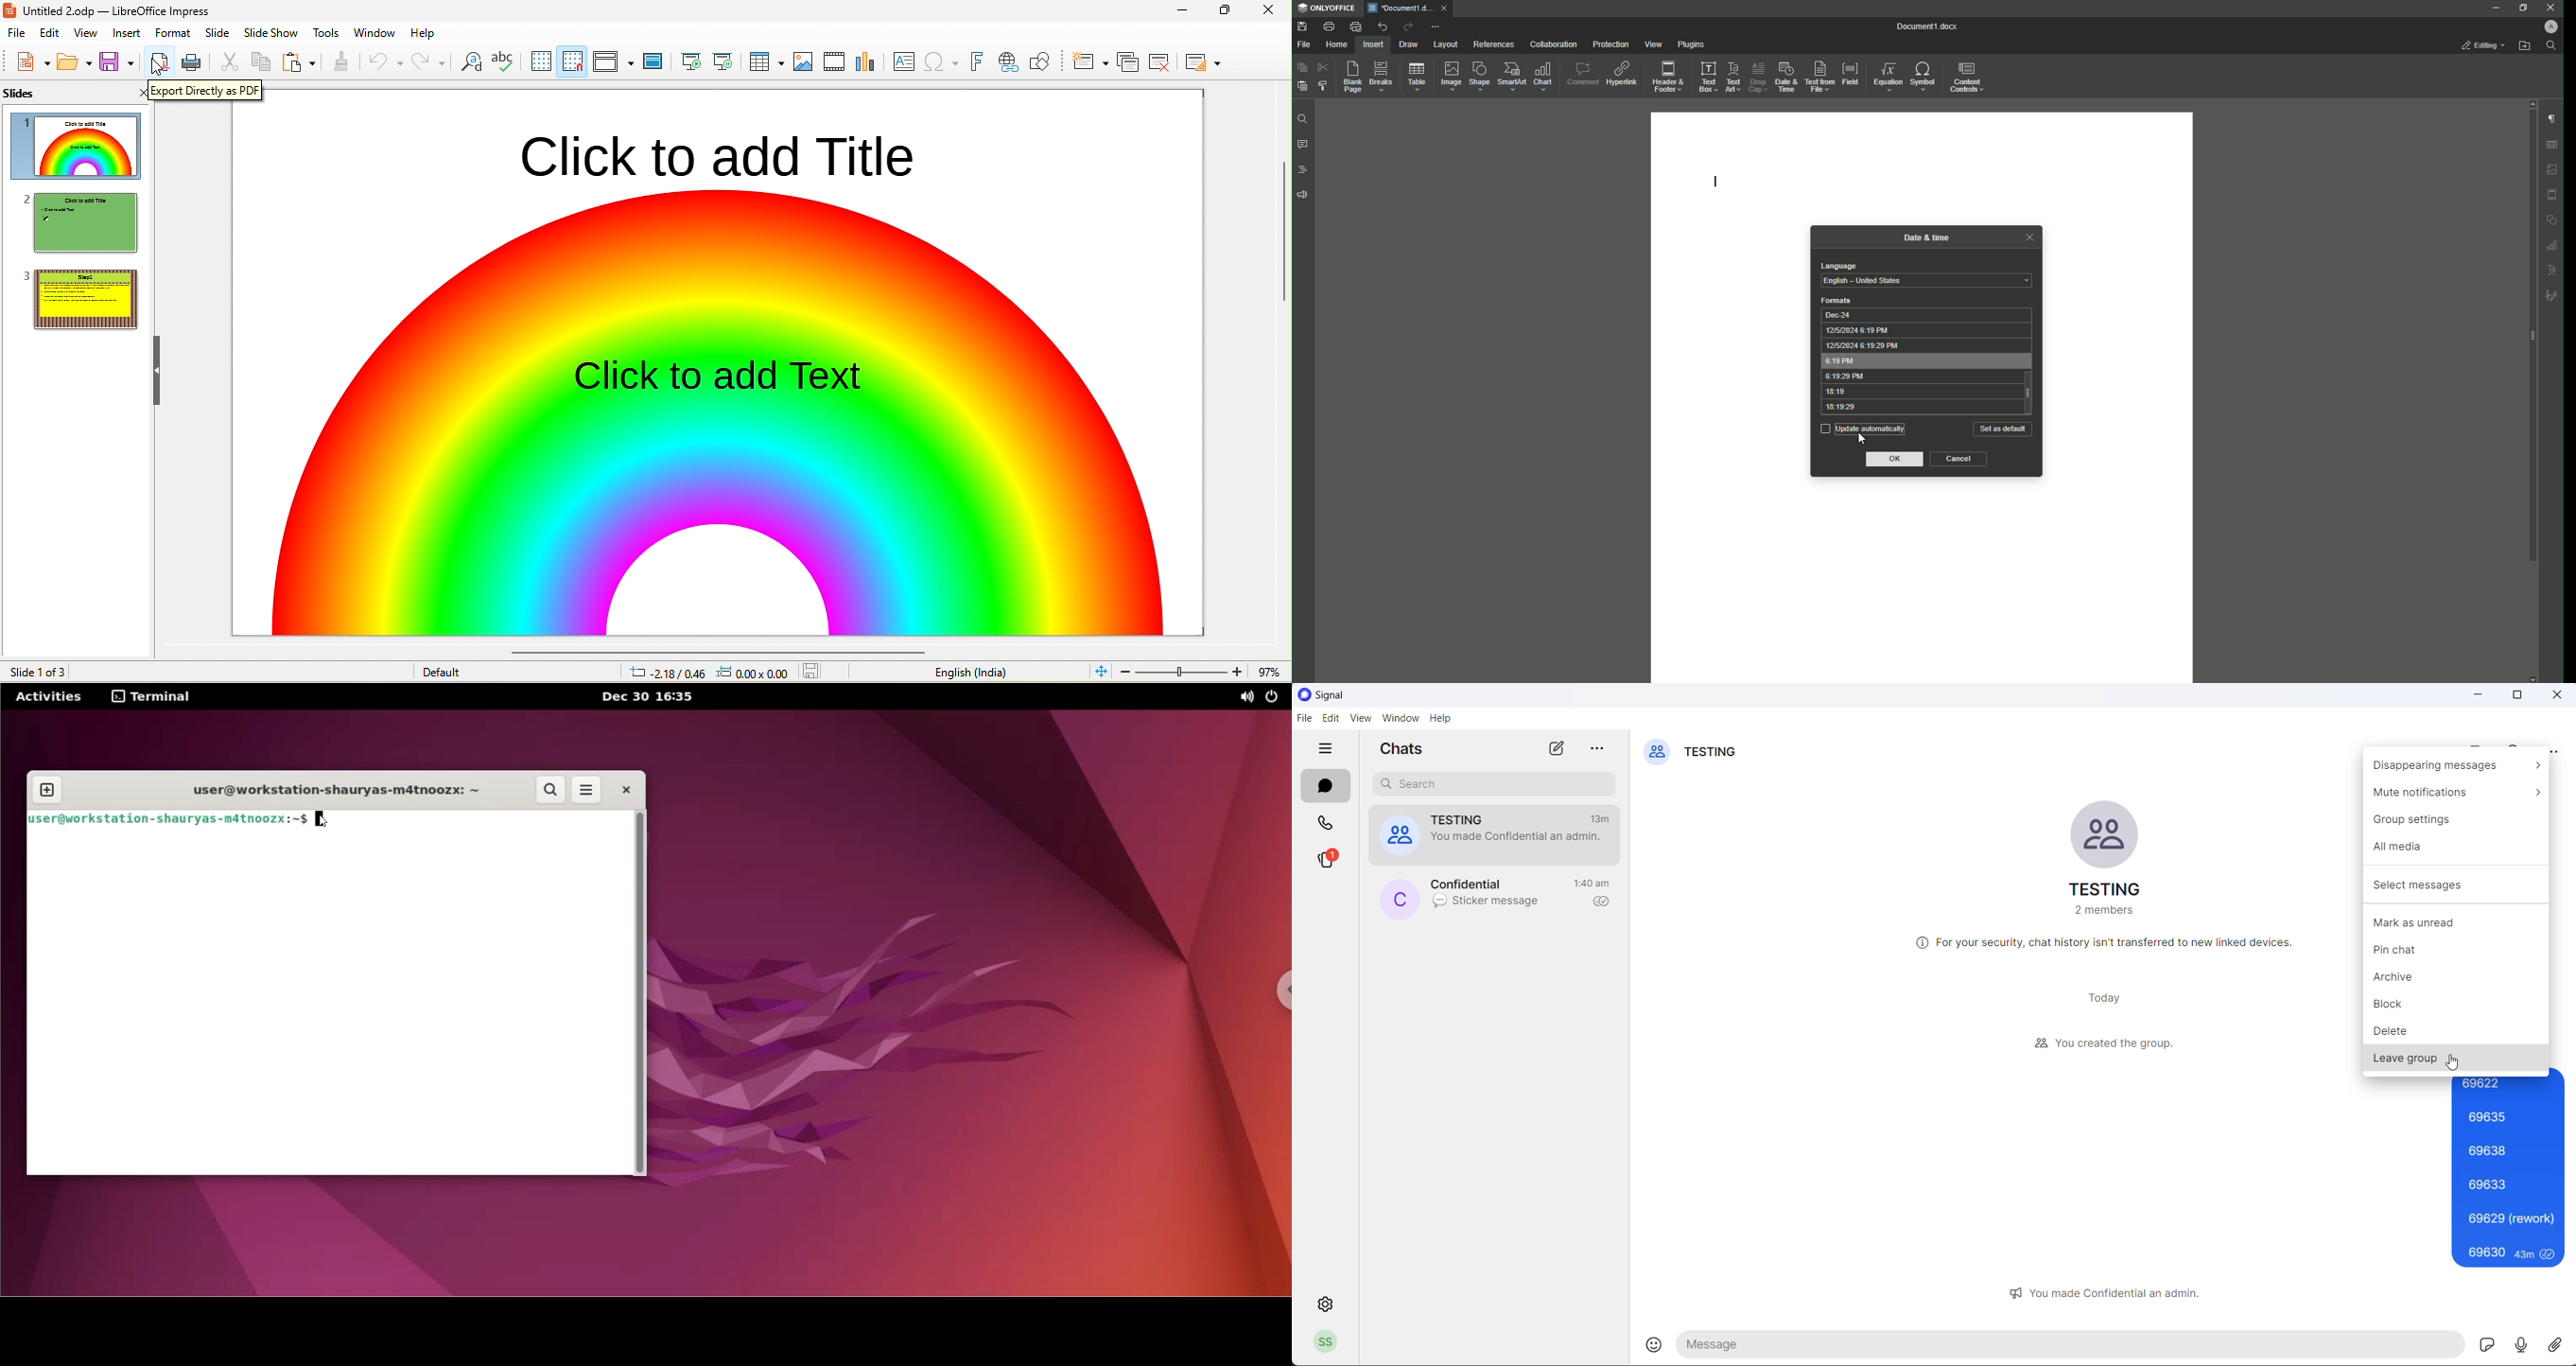  What do you see at coordinates (1381, 26) in the screenshot?
I see `Undo` at bounding box center [1381, 26].